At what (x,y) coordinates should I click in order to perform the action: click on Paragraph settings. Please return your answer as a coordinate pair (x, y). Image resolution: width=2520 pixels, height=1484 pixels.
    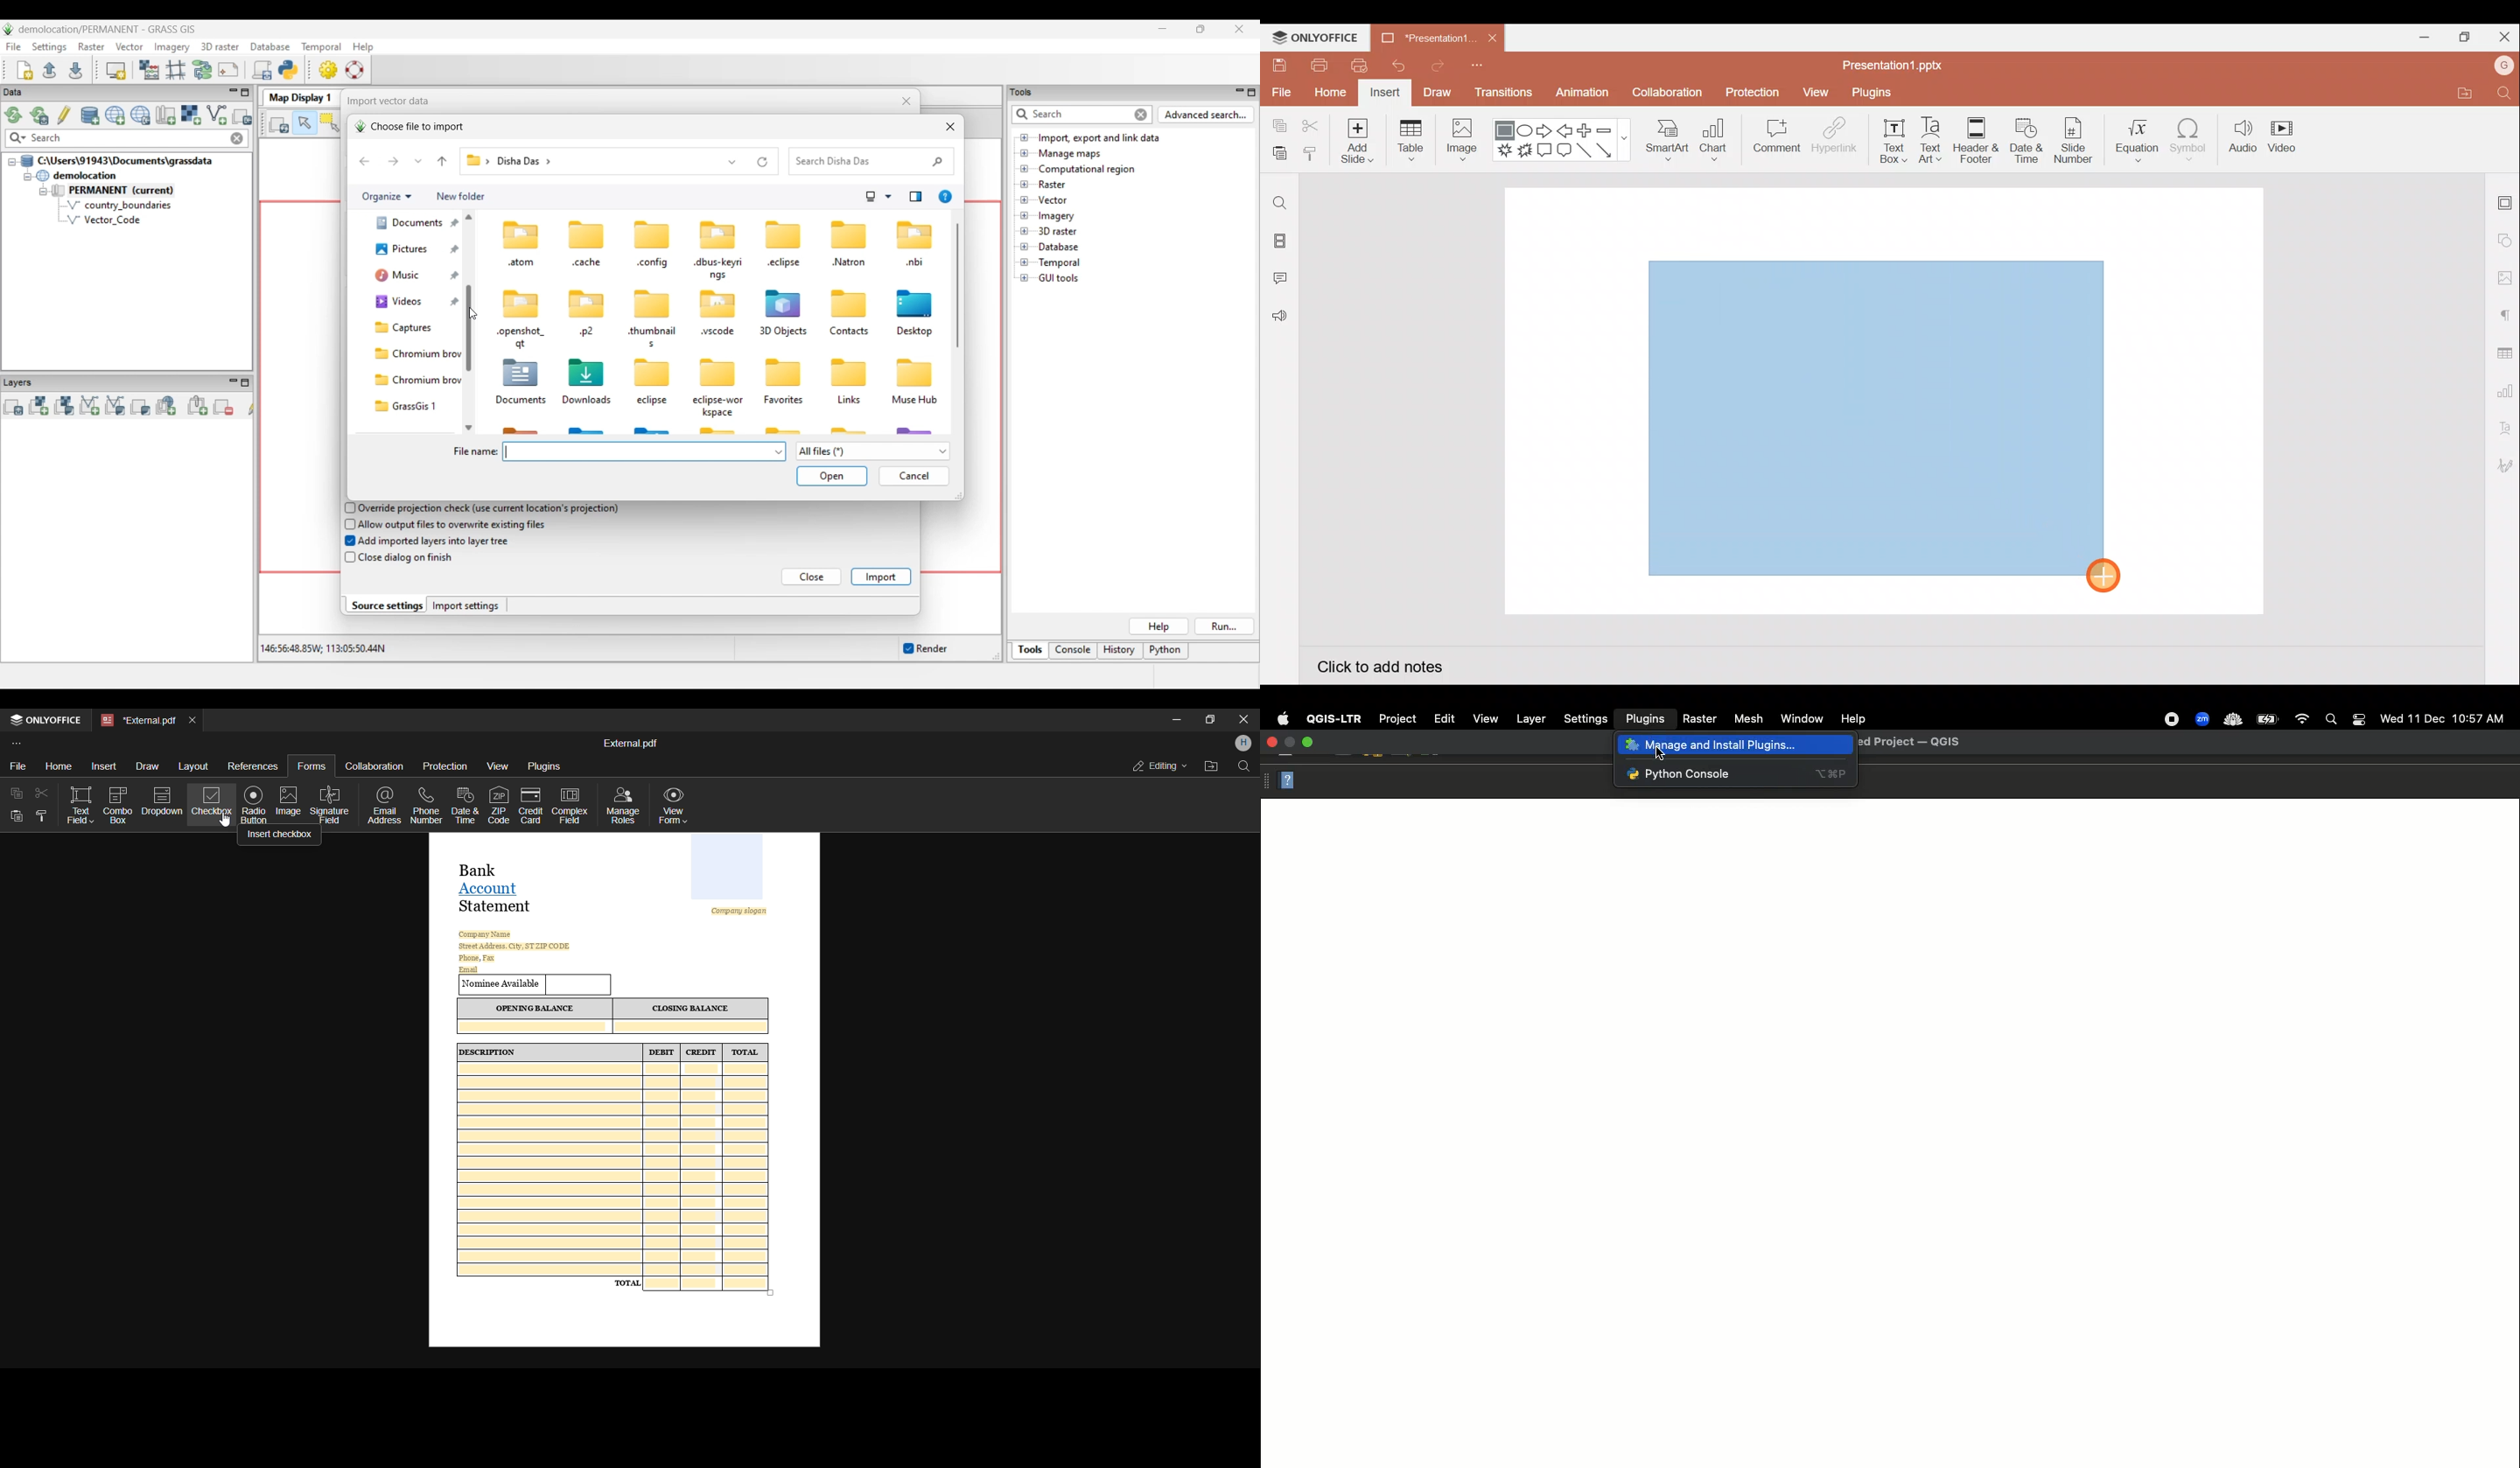
    Looking at the image, I should click on (2504, 314).